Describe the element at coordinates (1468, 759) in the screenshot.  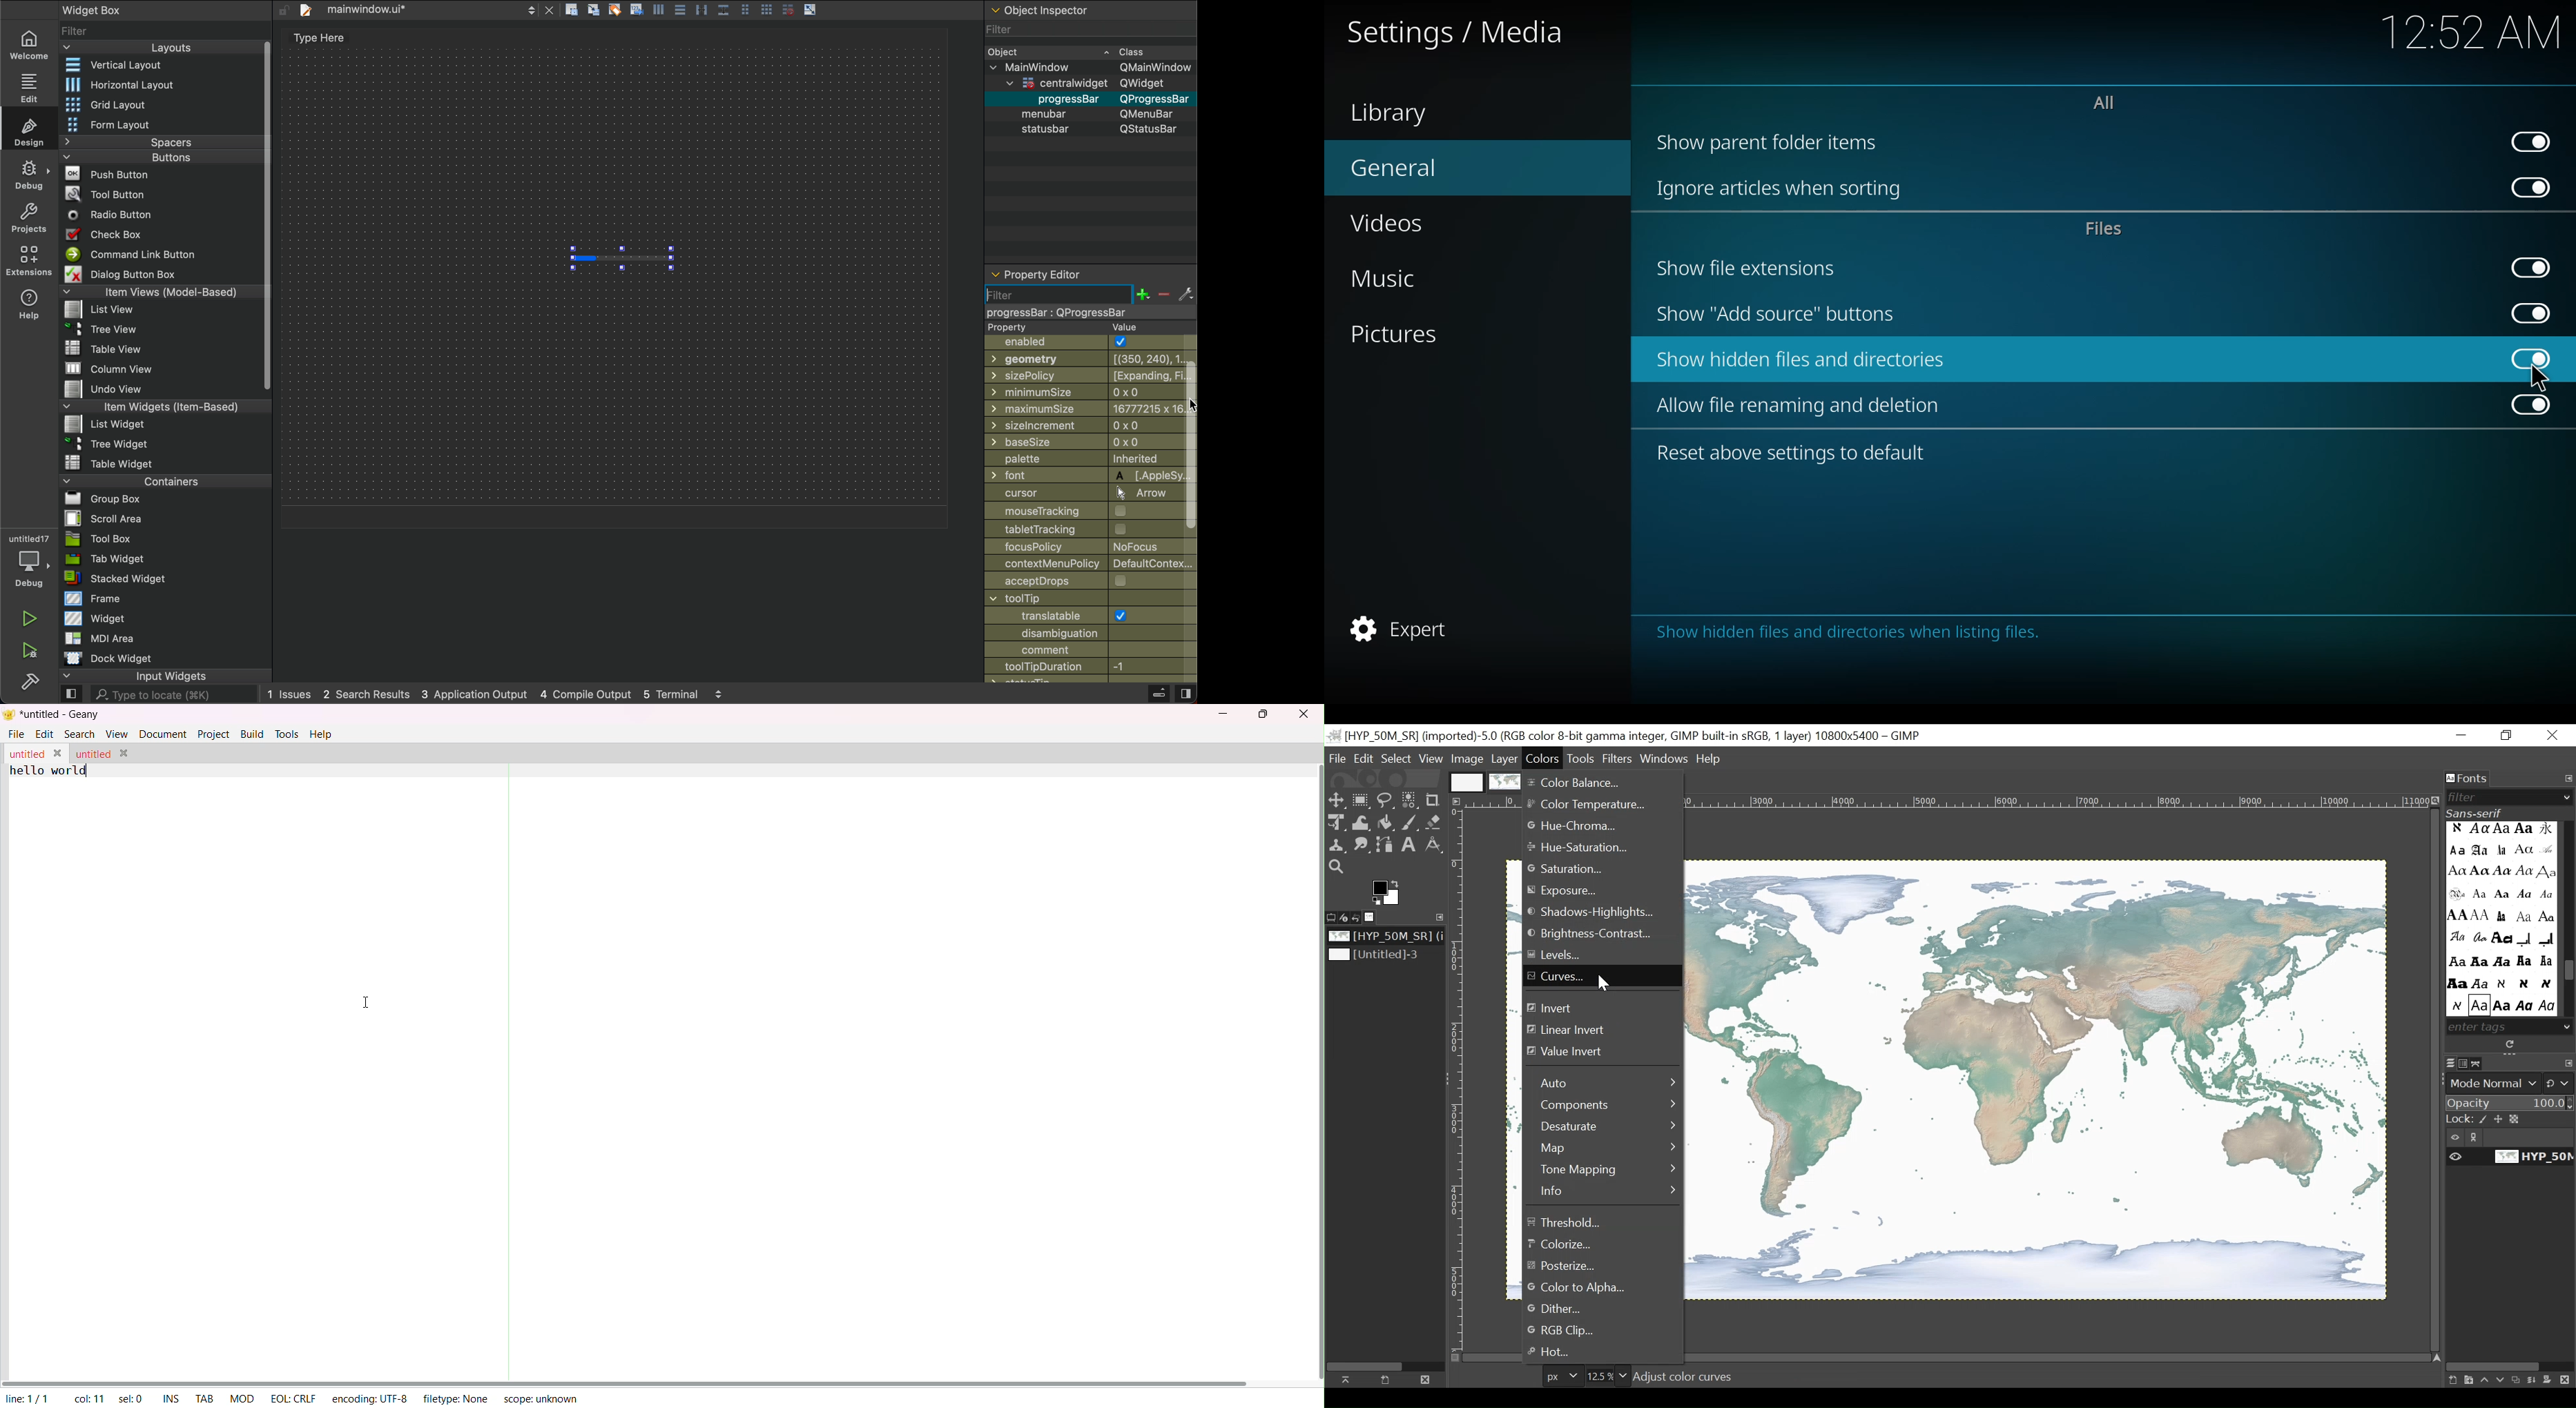
I see `Image` at that location.